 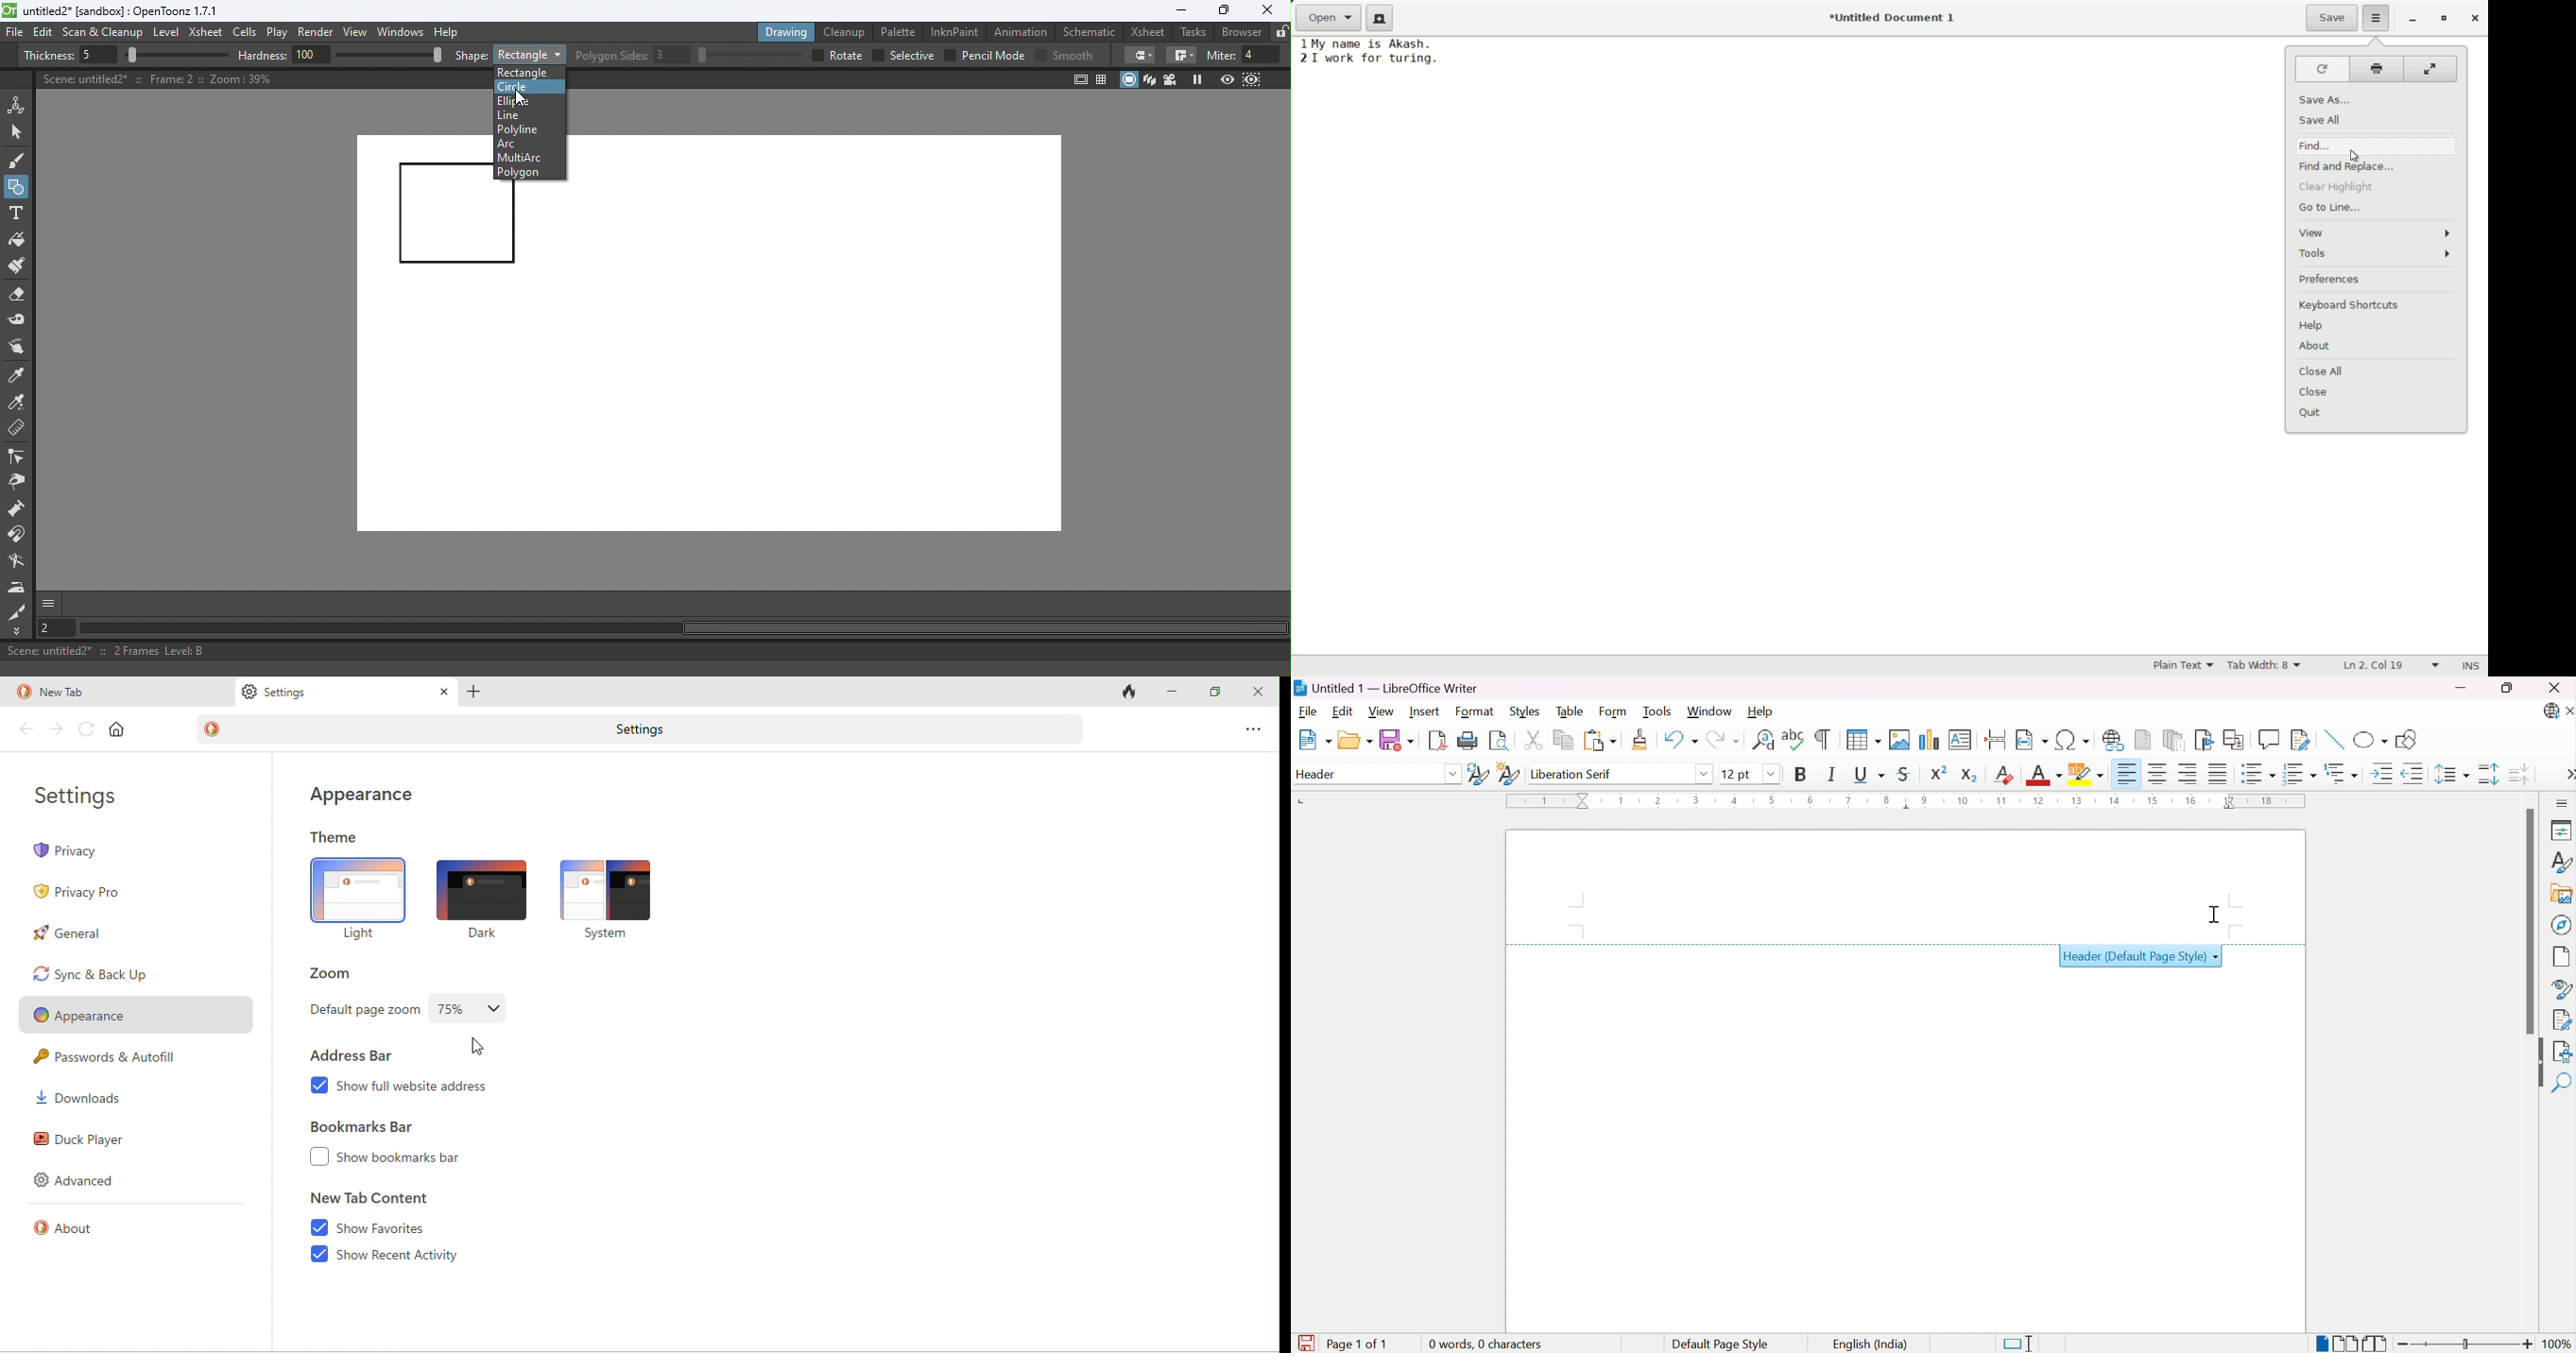 I want to click on Multiple-page view, so click(x=2348, y=1344).